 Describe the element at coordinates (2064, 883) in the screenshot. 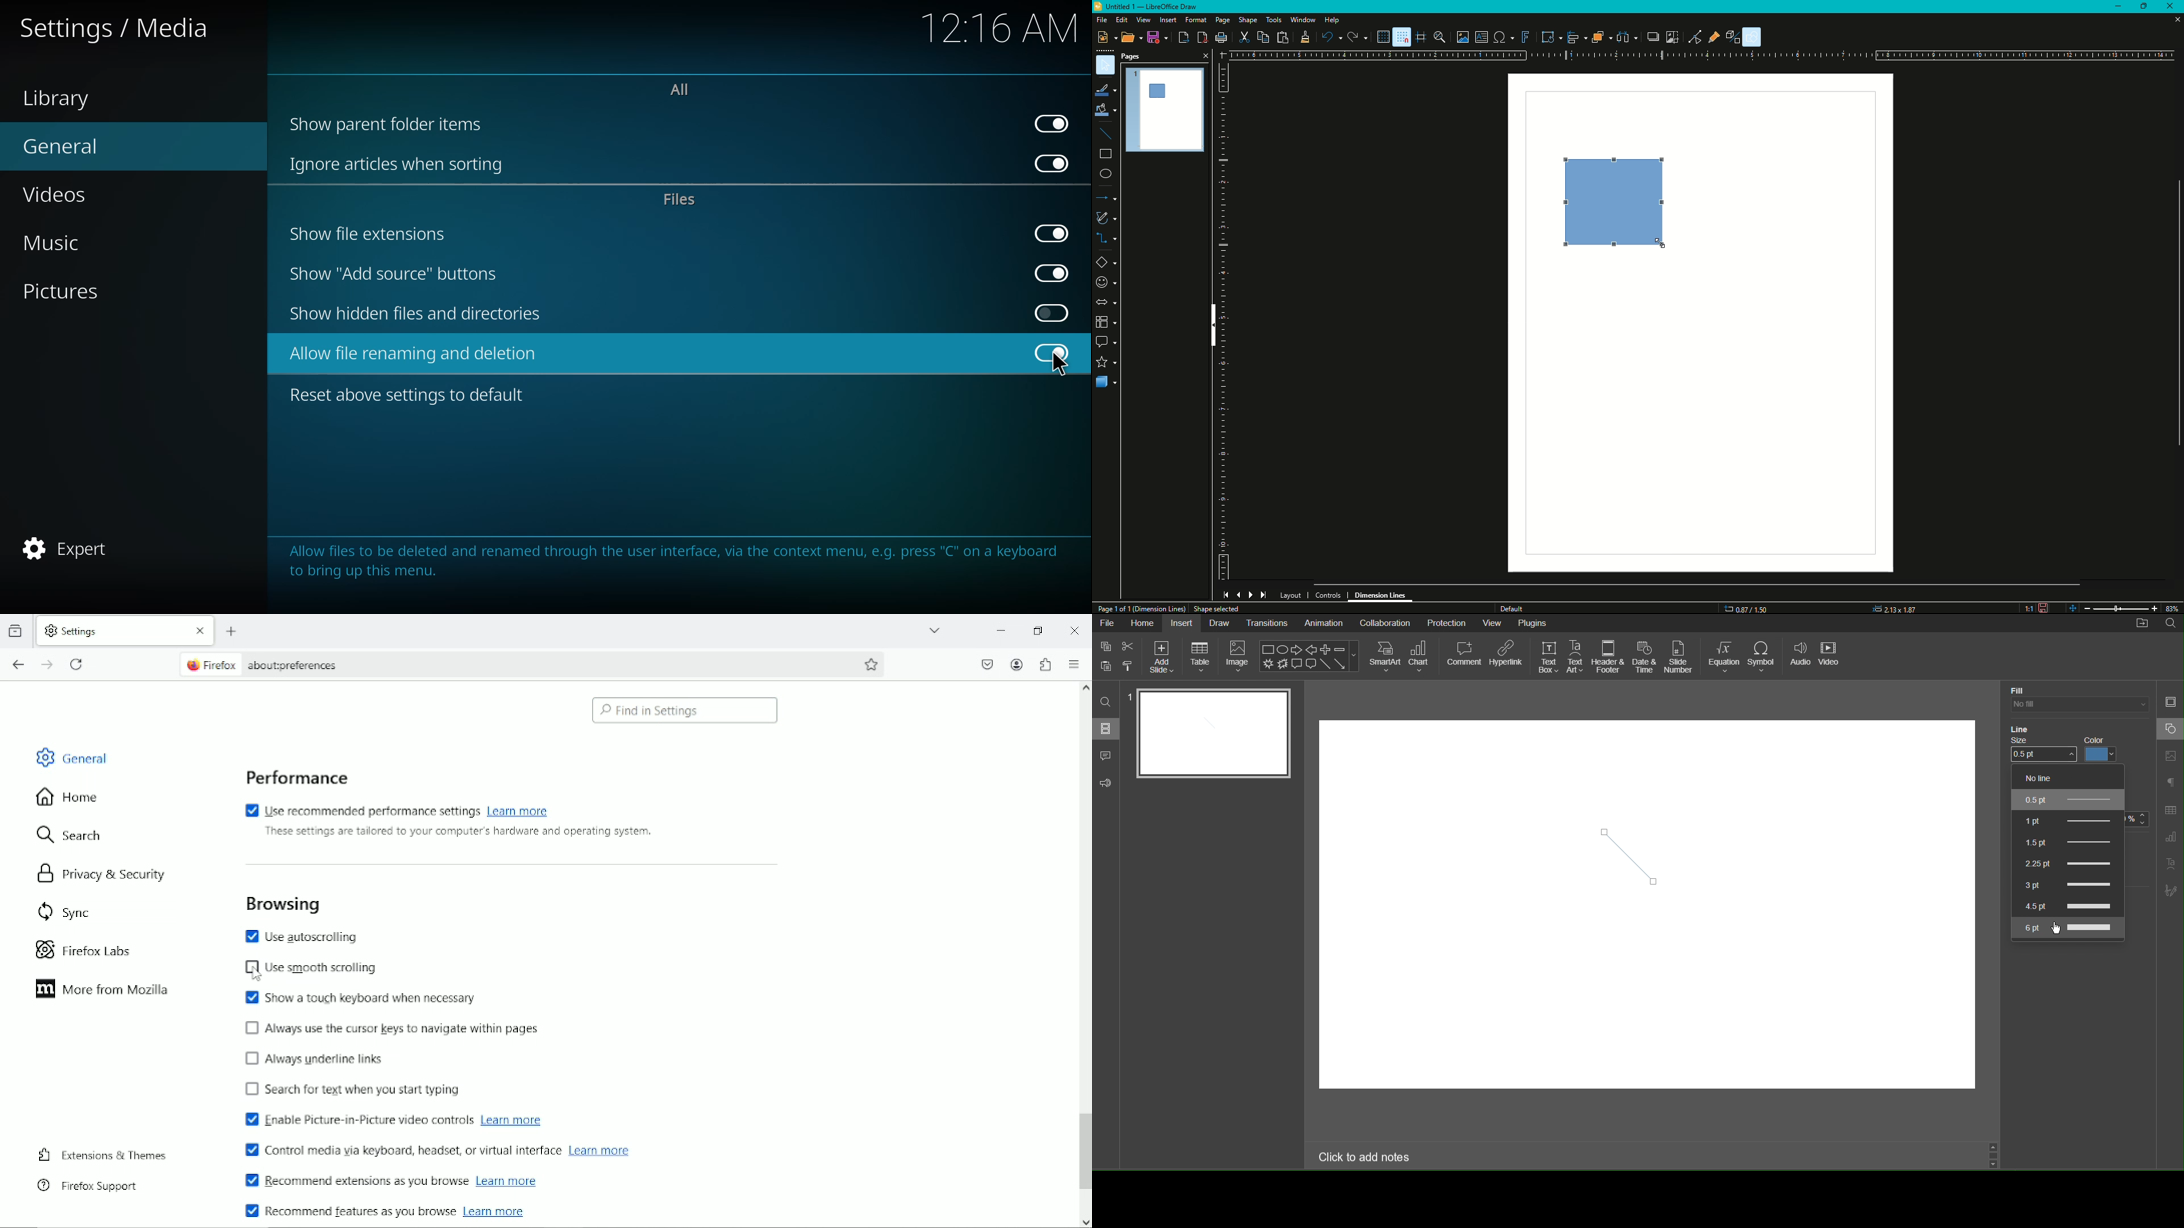

I see `3 pt` at that location.